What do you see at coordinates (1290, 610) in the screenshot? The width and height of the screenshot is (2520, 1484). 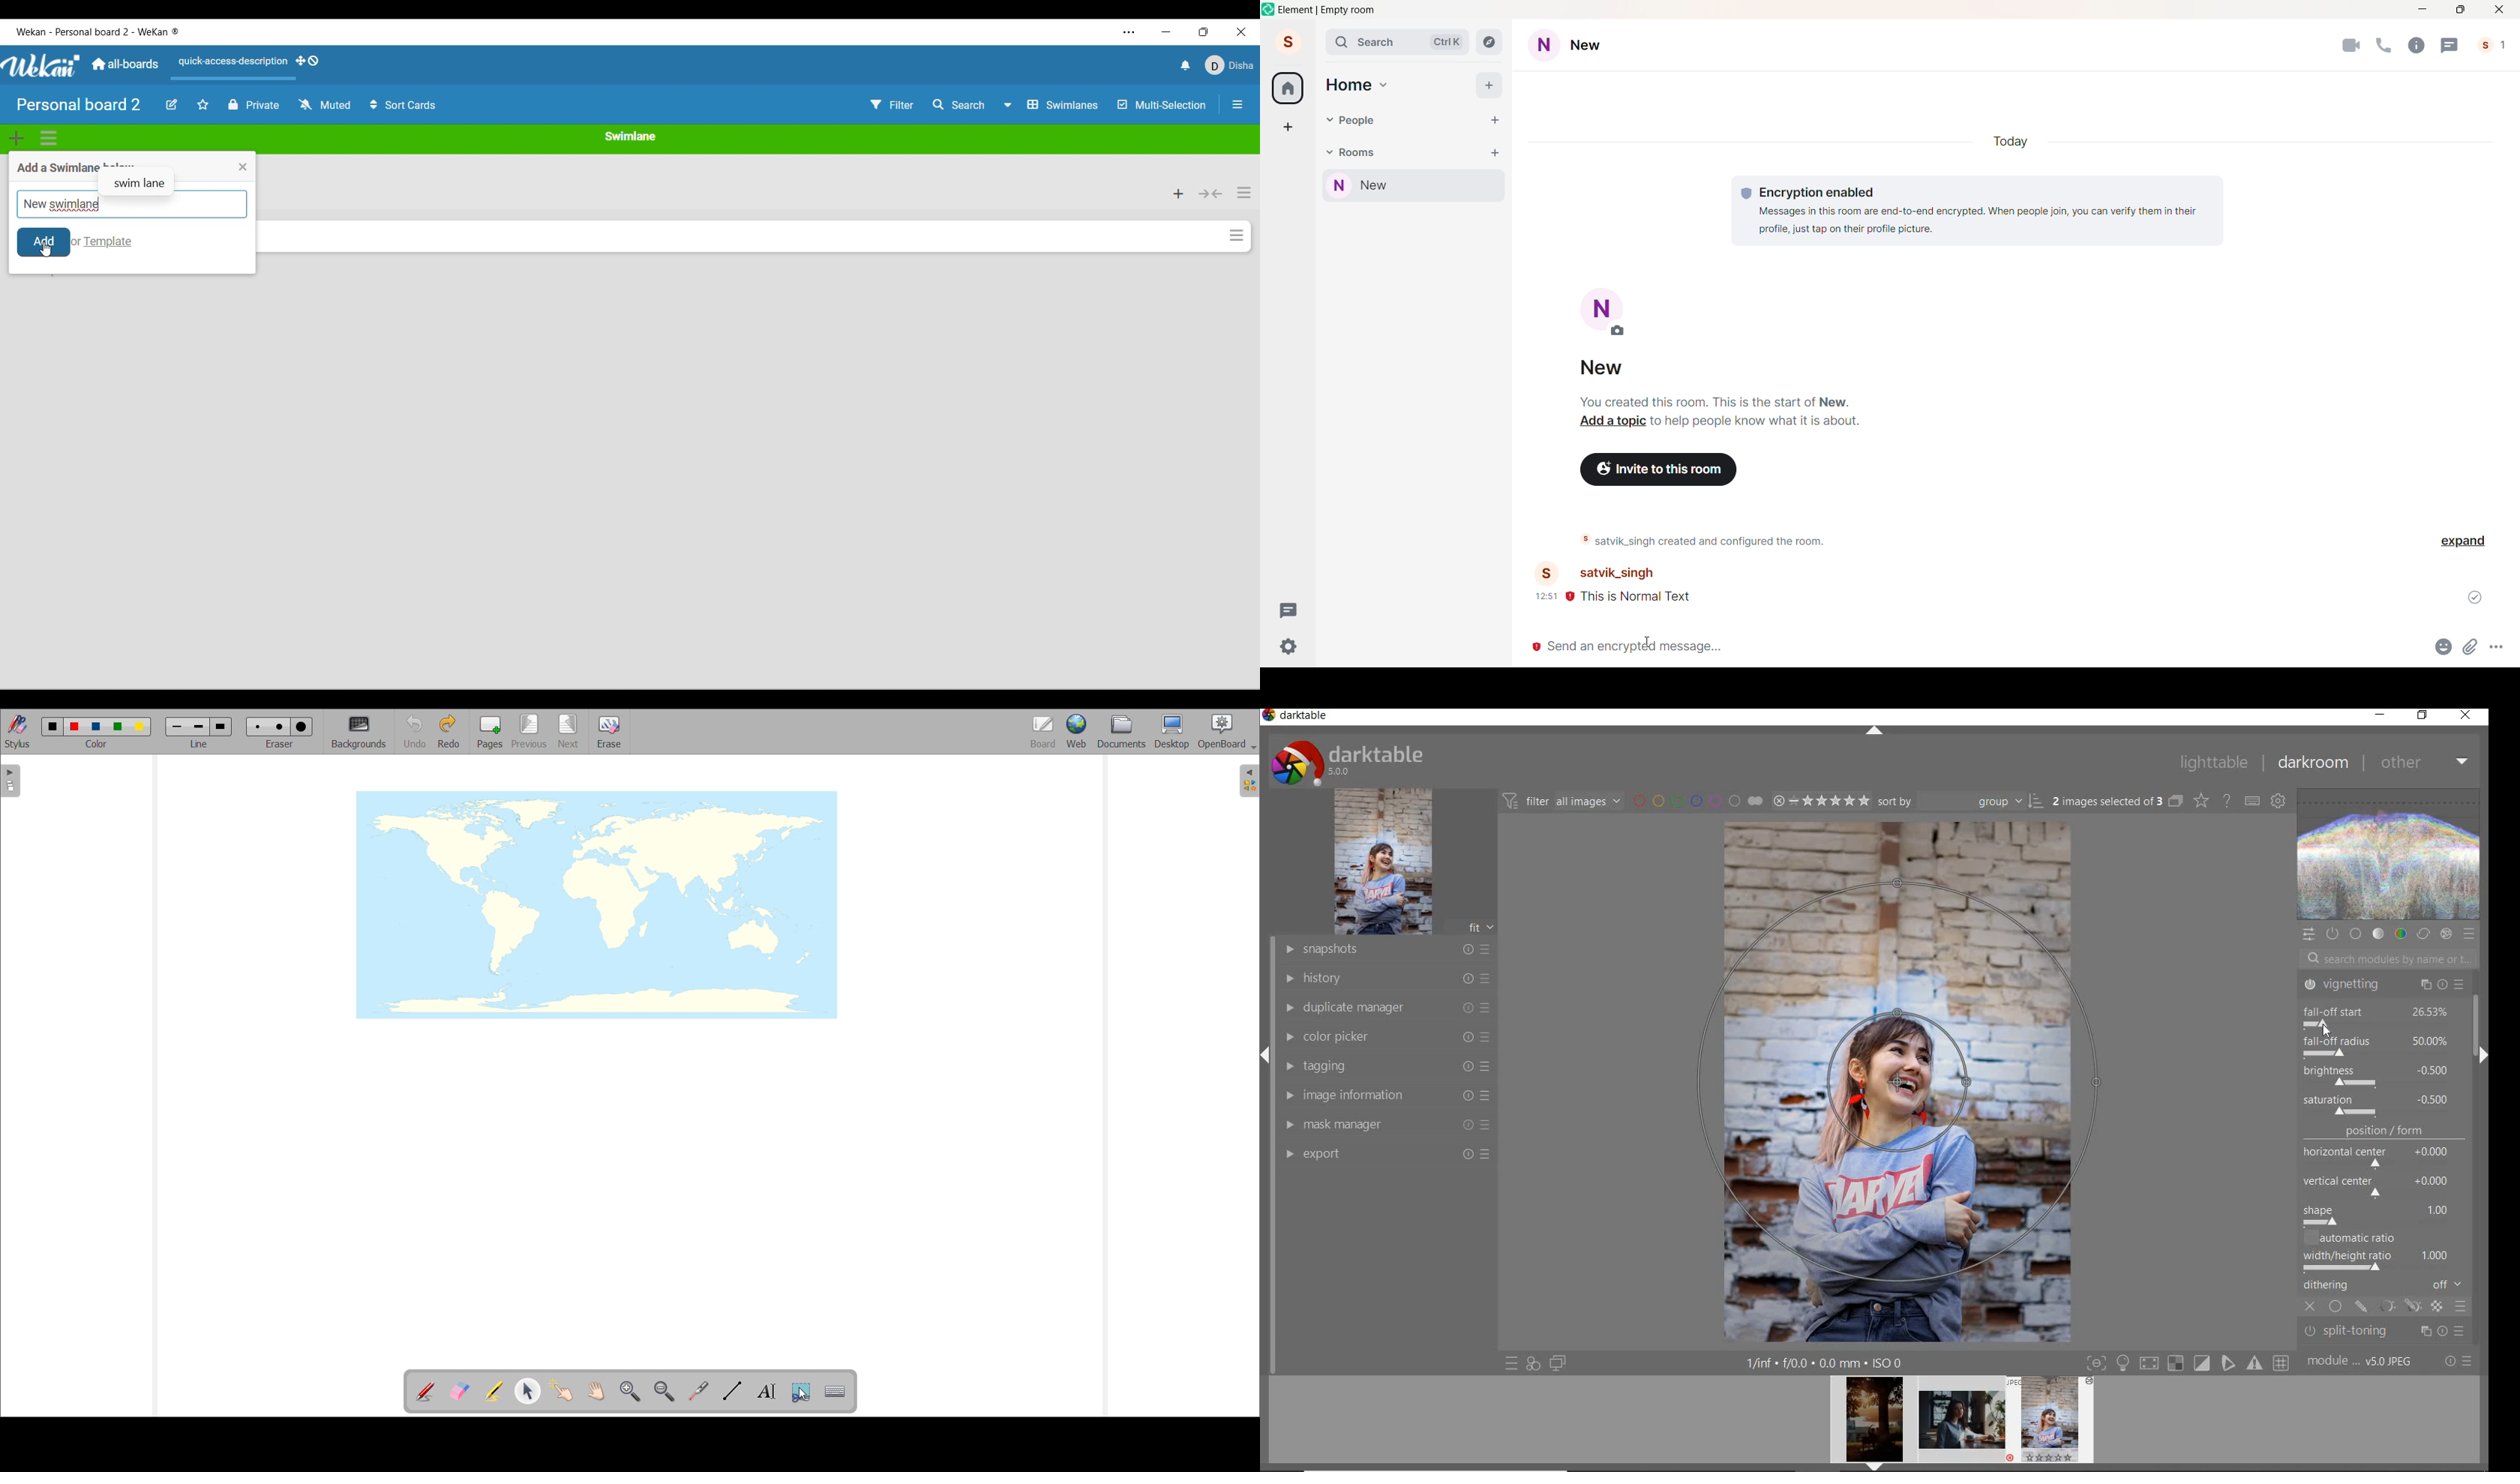 I see `Threads` at bounding box center [1290, 610].